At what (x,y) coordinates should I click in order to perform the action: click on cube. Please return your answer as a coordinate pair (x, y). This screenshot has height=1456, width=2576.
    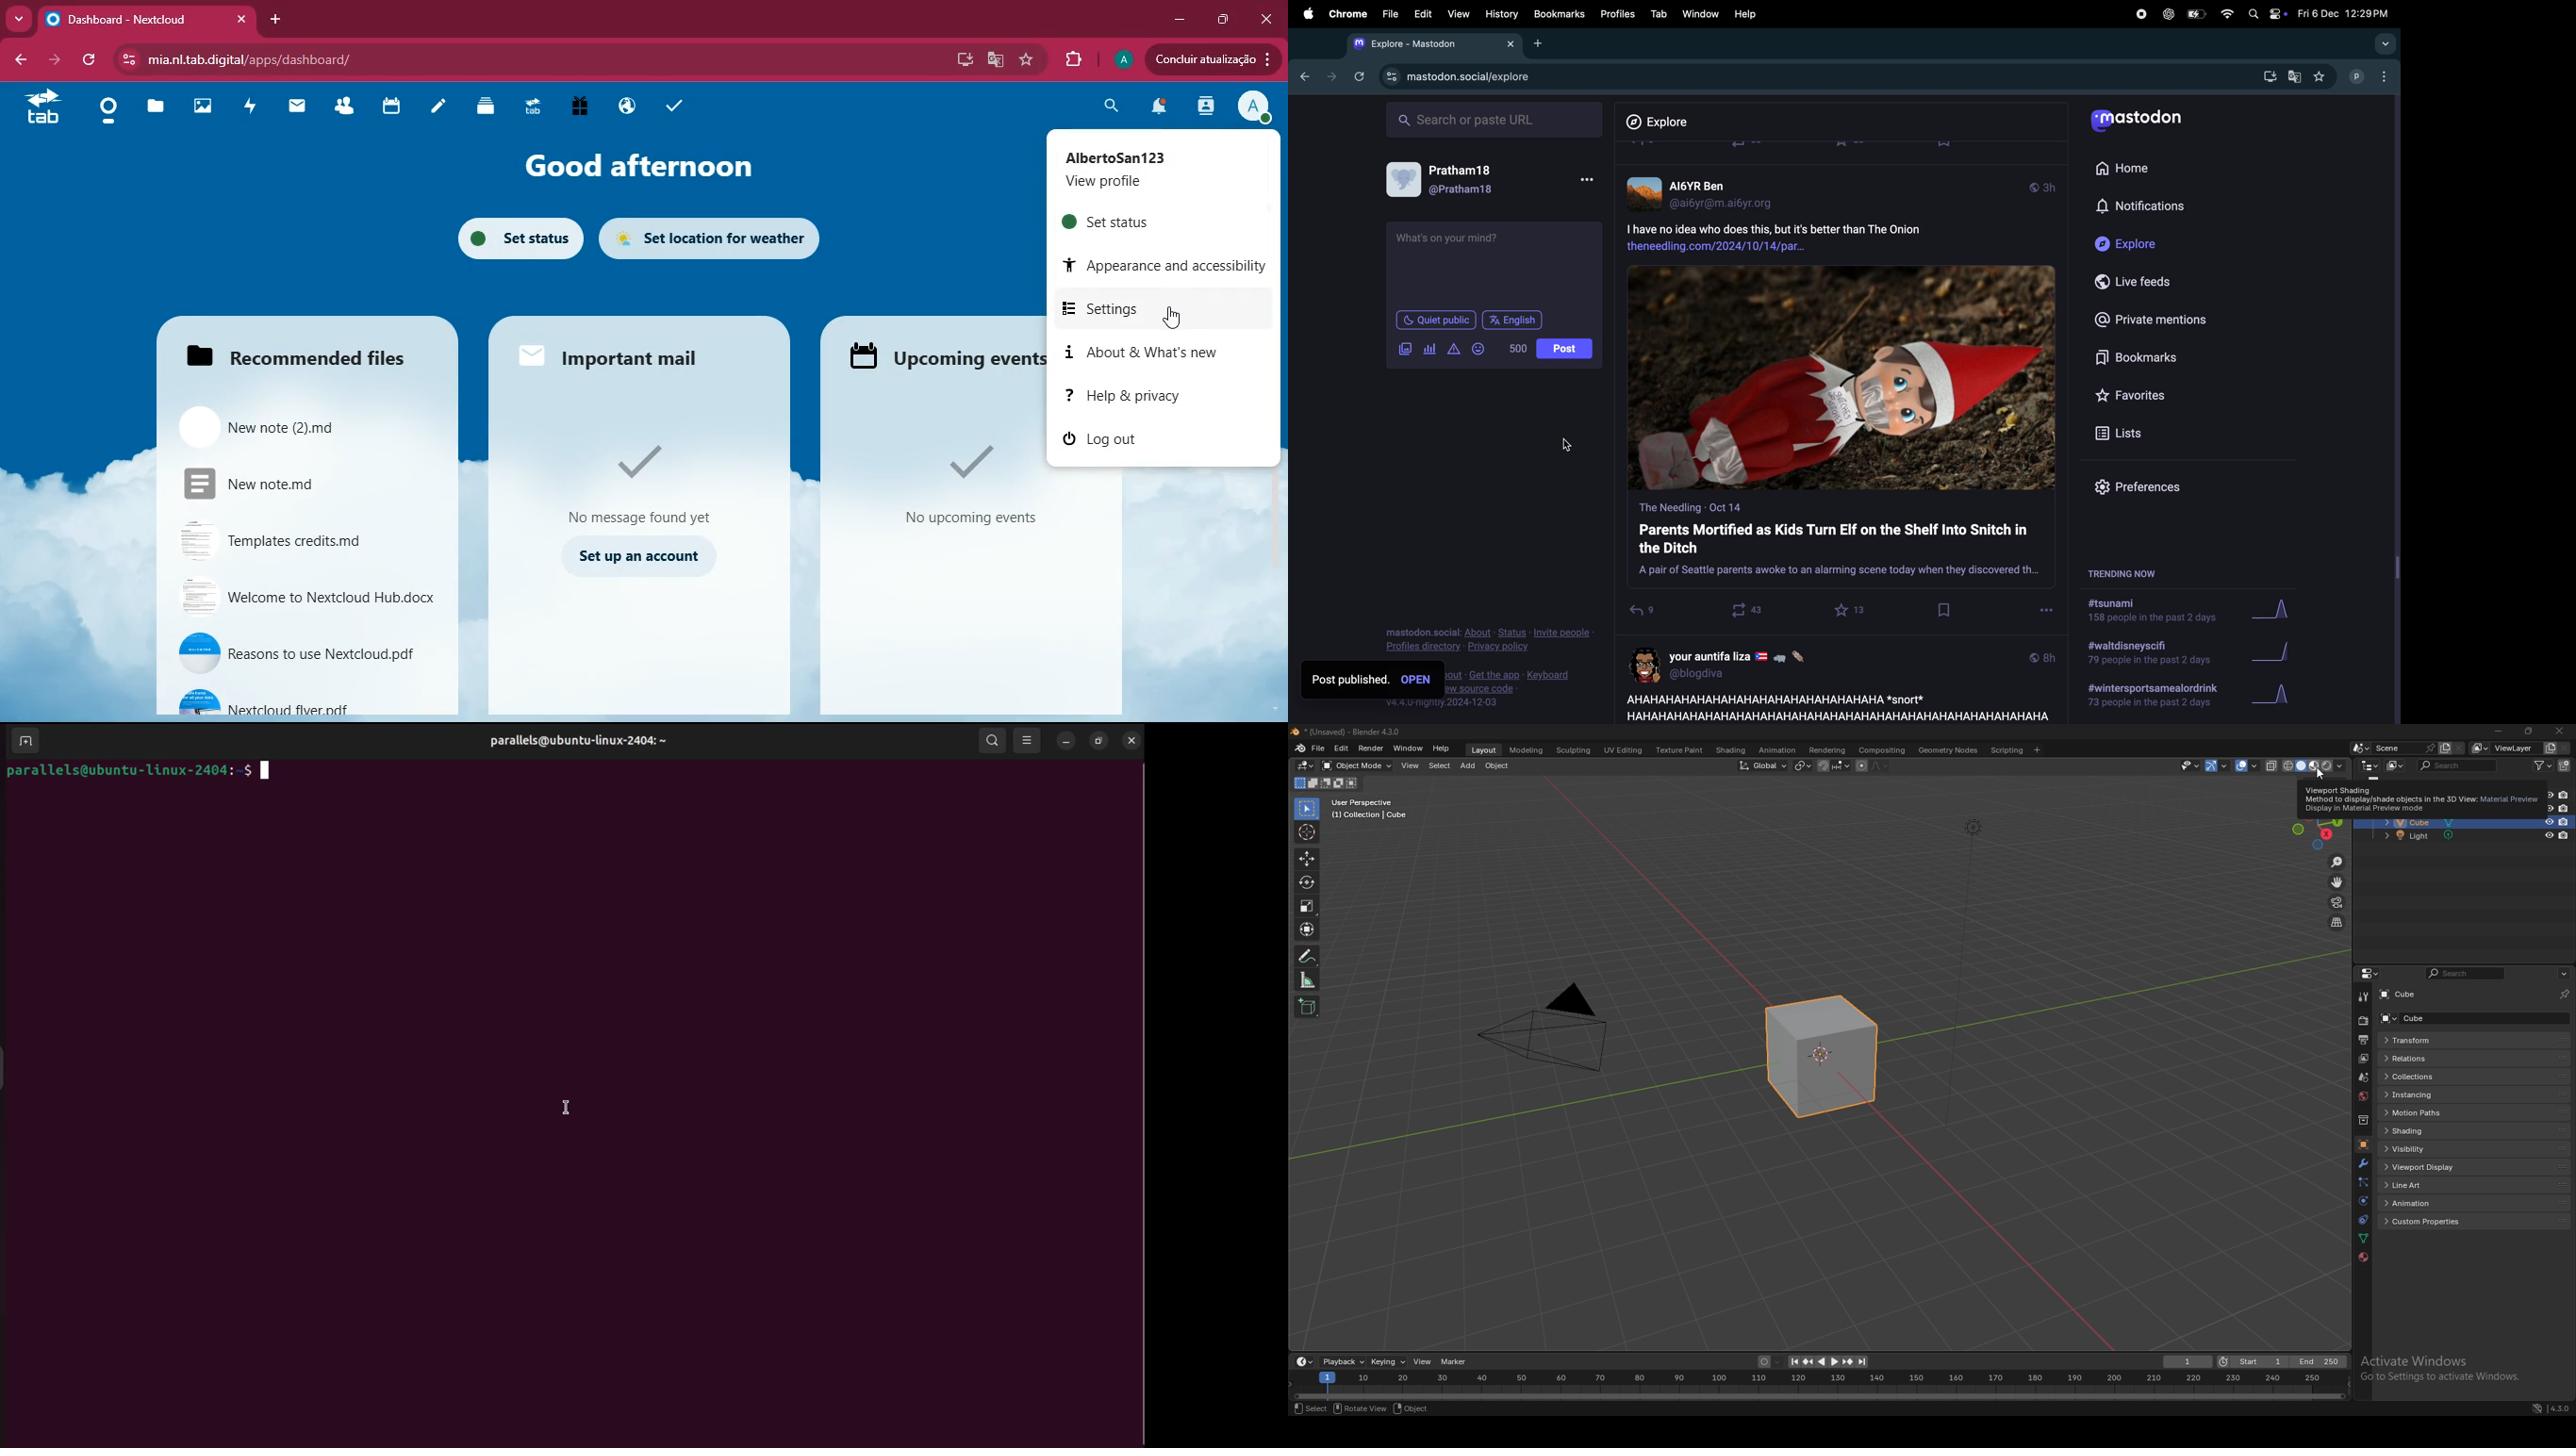
    Looking at the image, I should click on (2469, 1018).